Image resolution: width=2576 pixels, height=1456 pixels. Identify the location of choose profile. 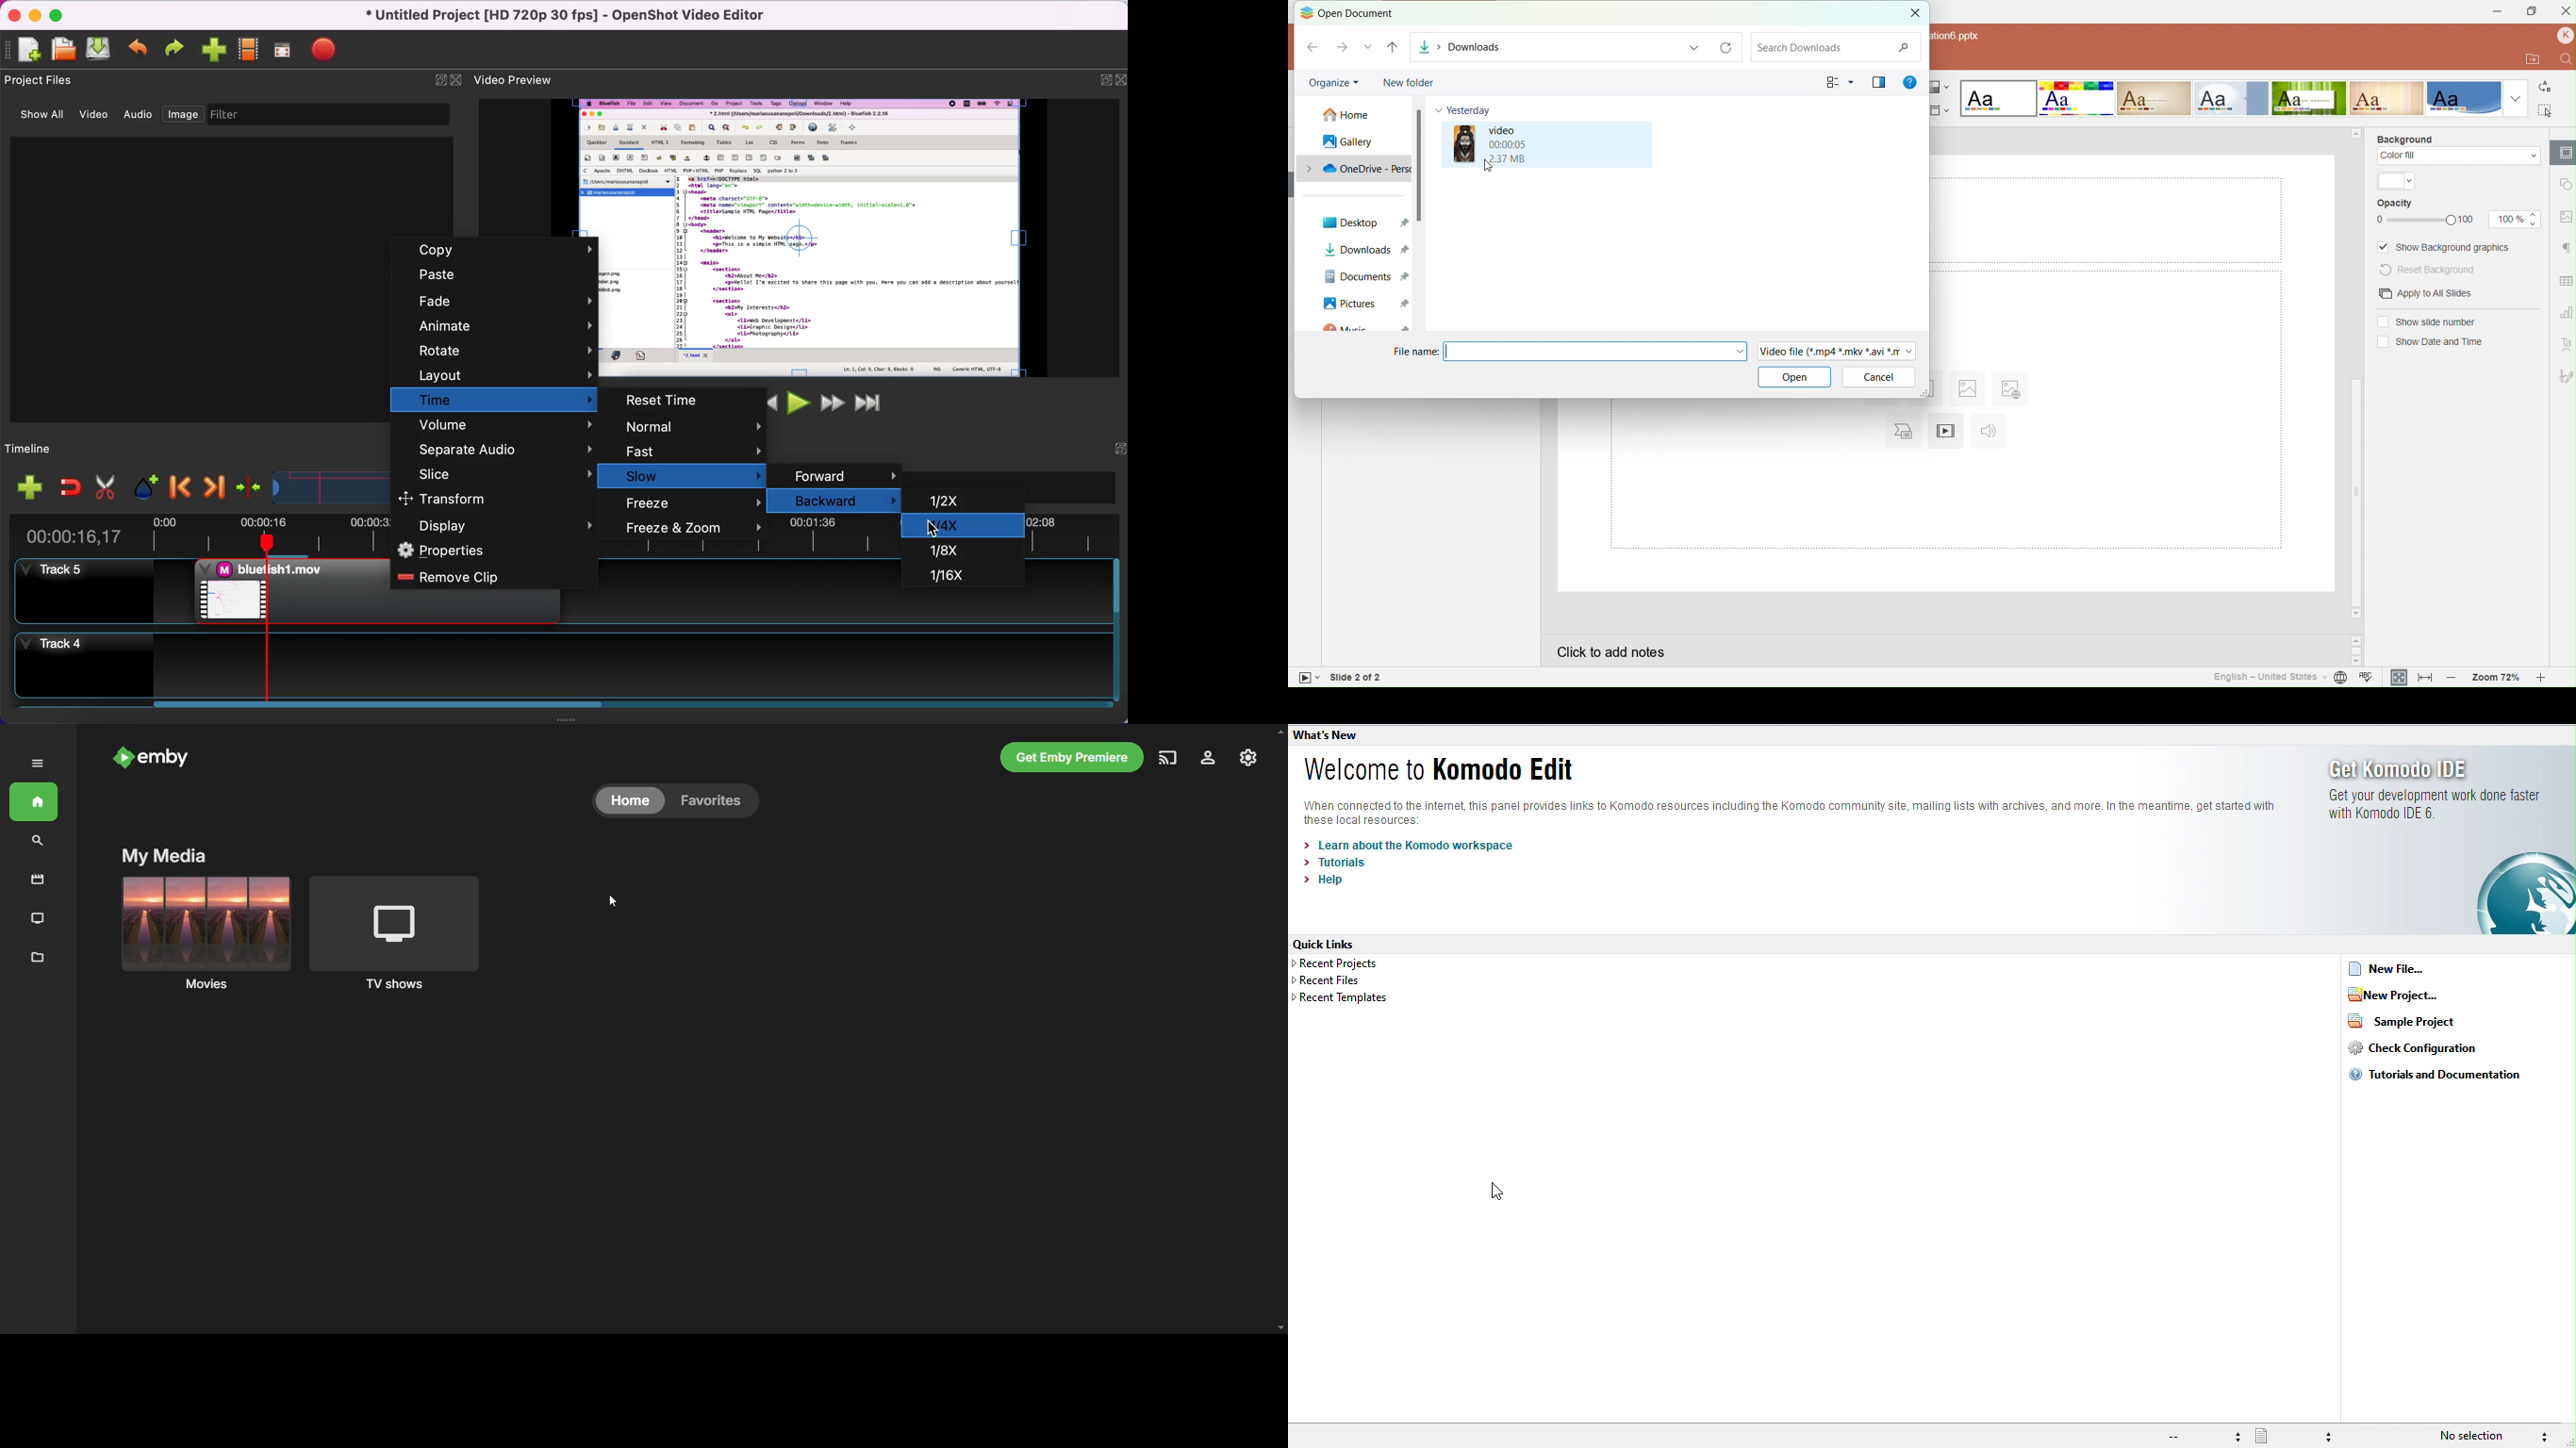
(250, 49).